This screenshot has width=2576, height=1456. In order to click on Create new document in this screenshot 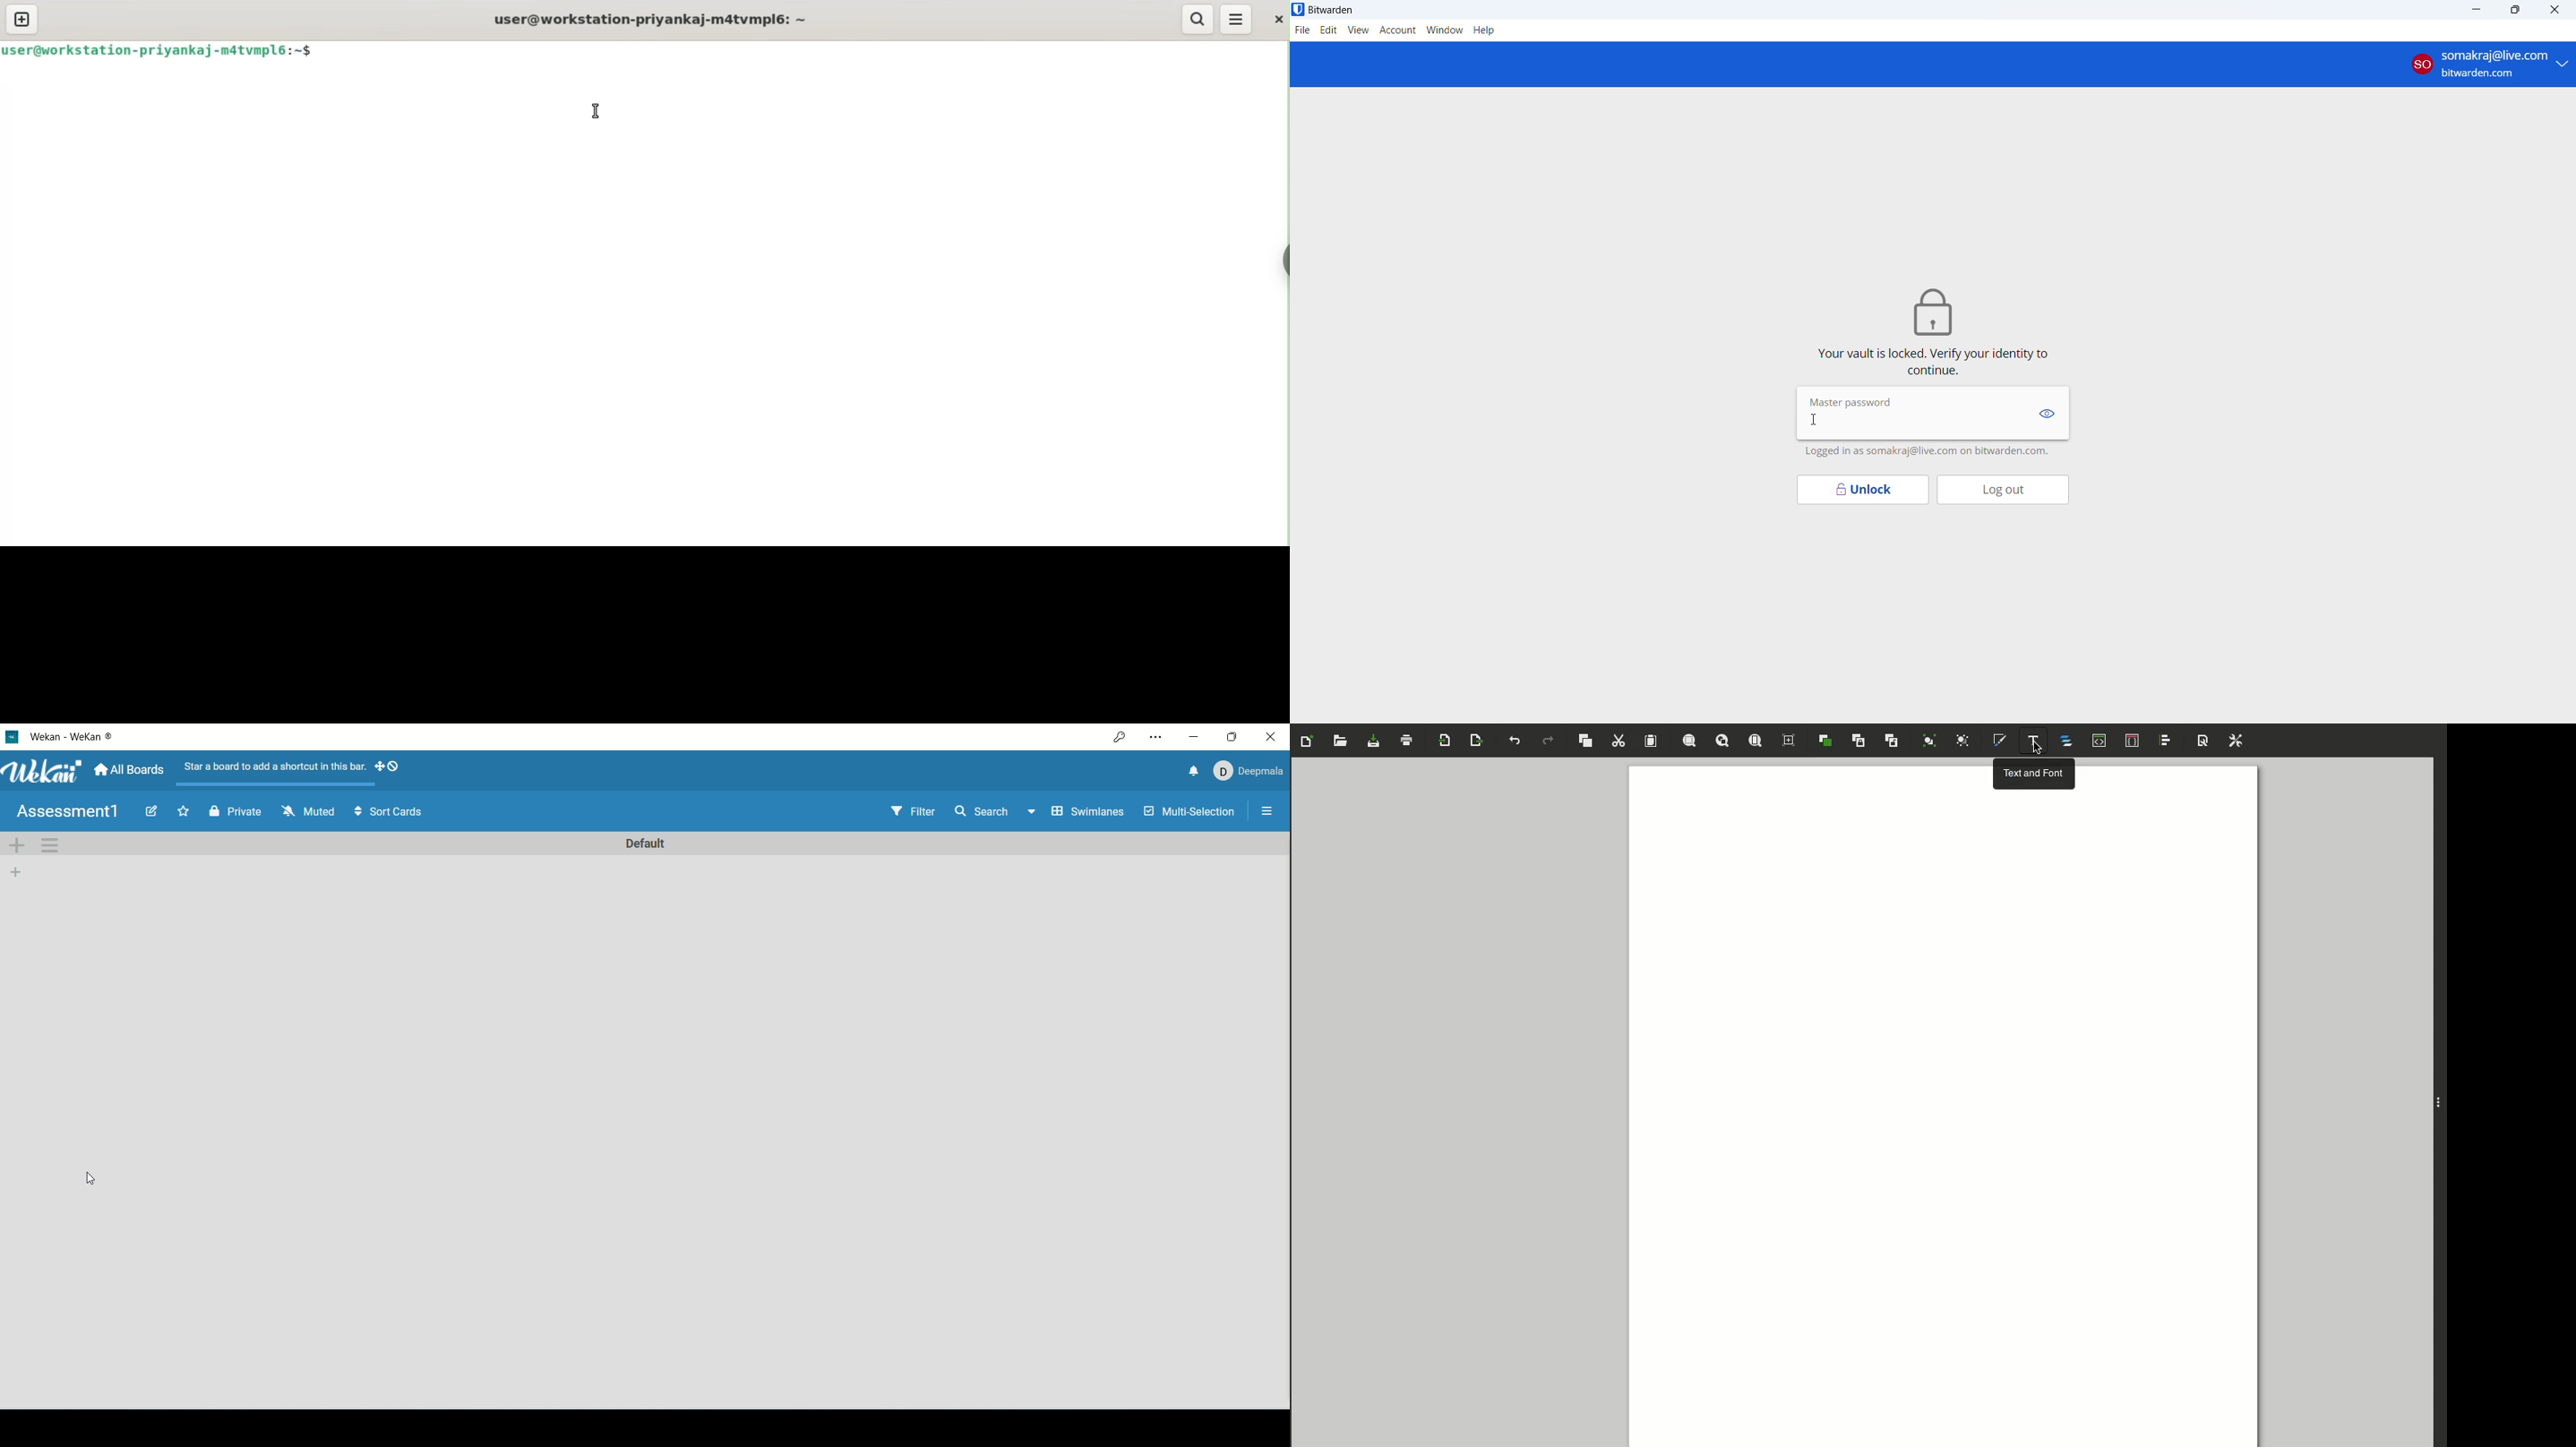, I will do `click(1310, 741)`.